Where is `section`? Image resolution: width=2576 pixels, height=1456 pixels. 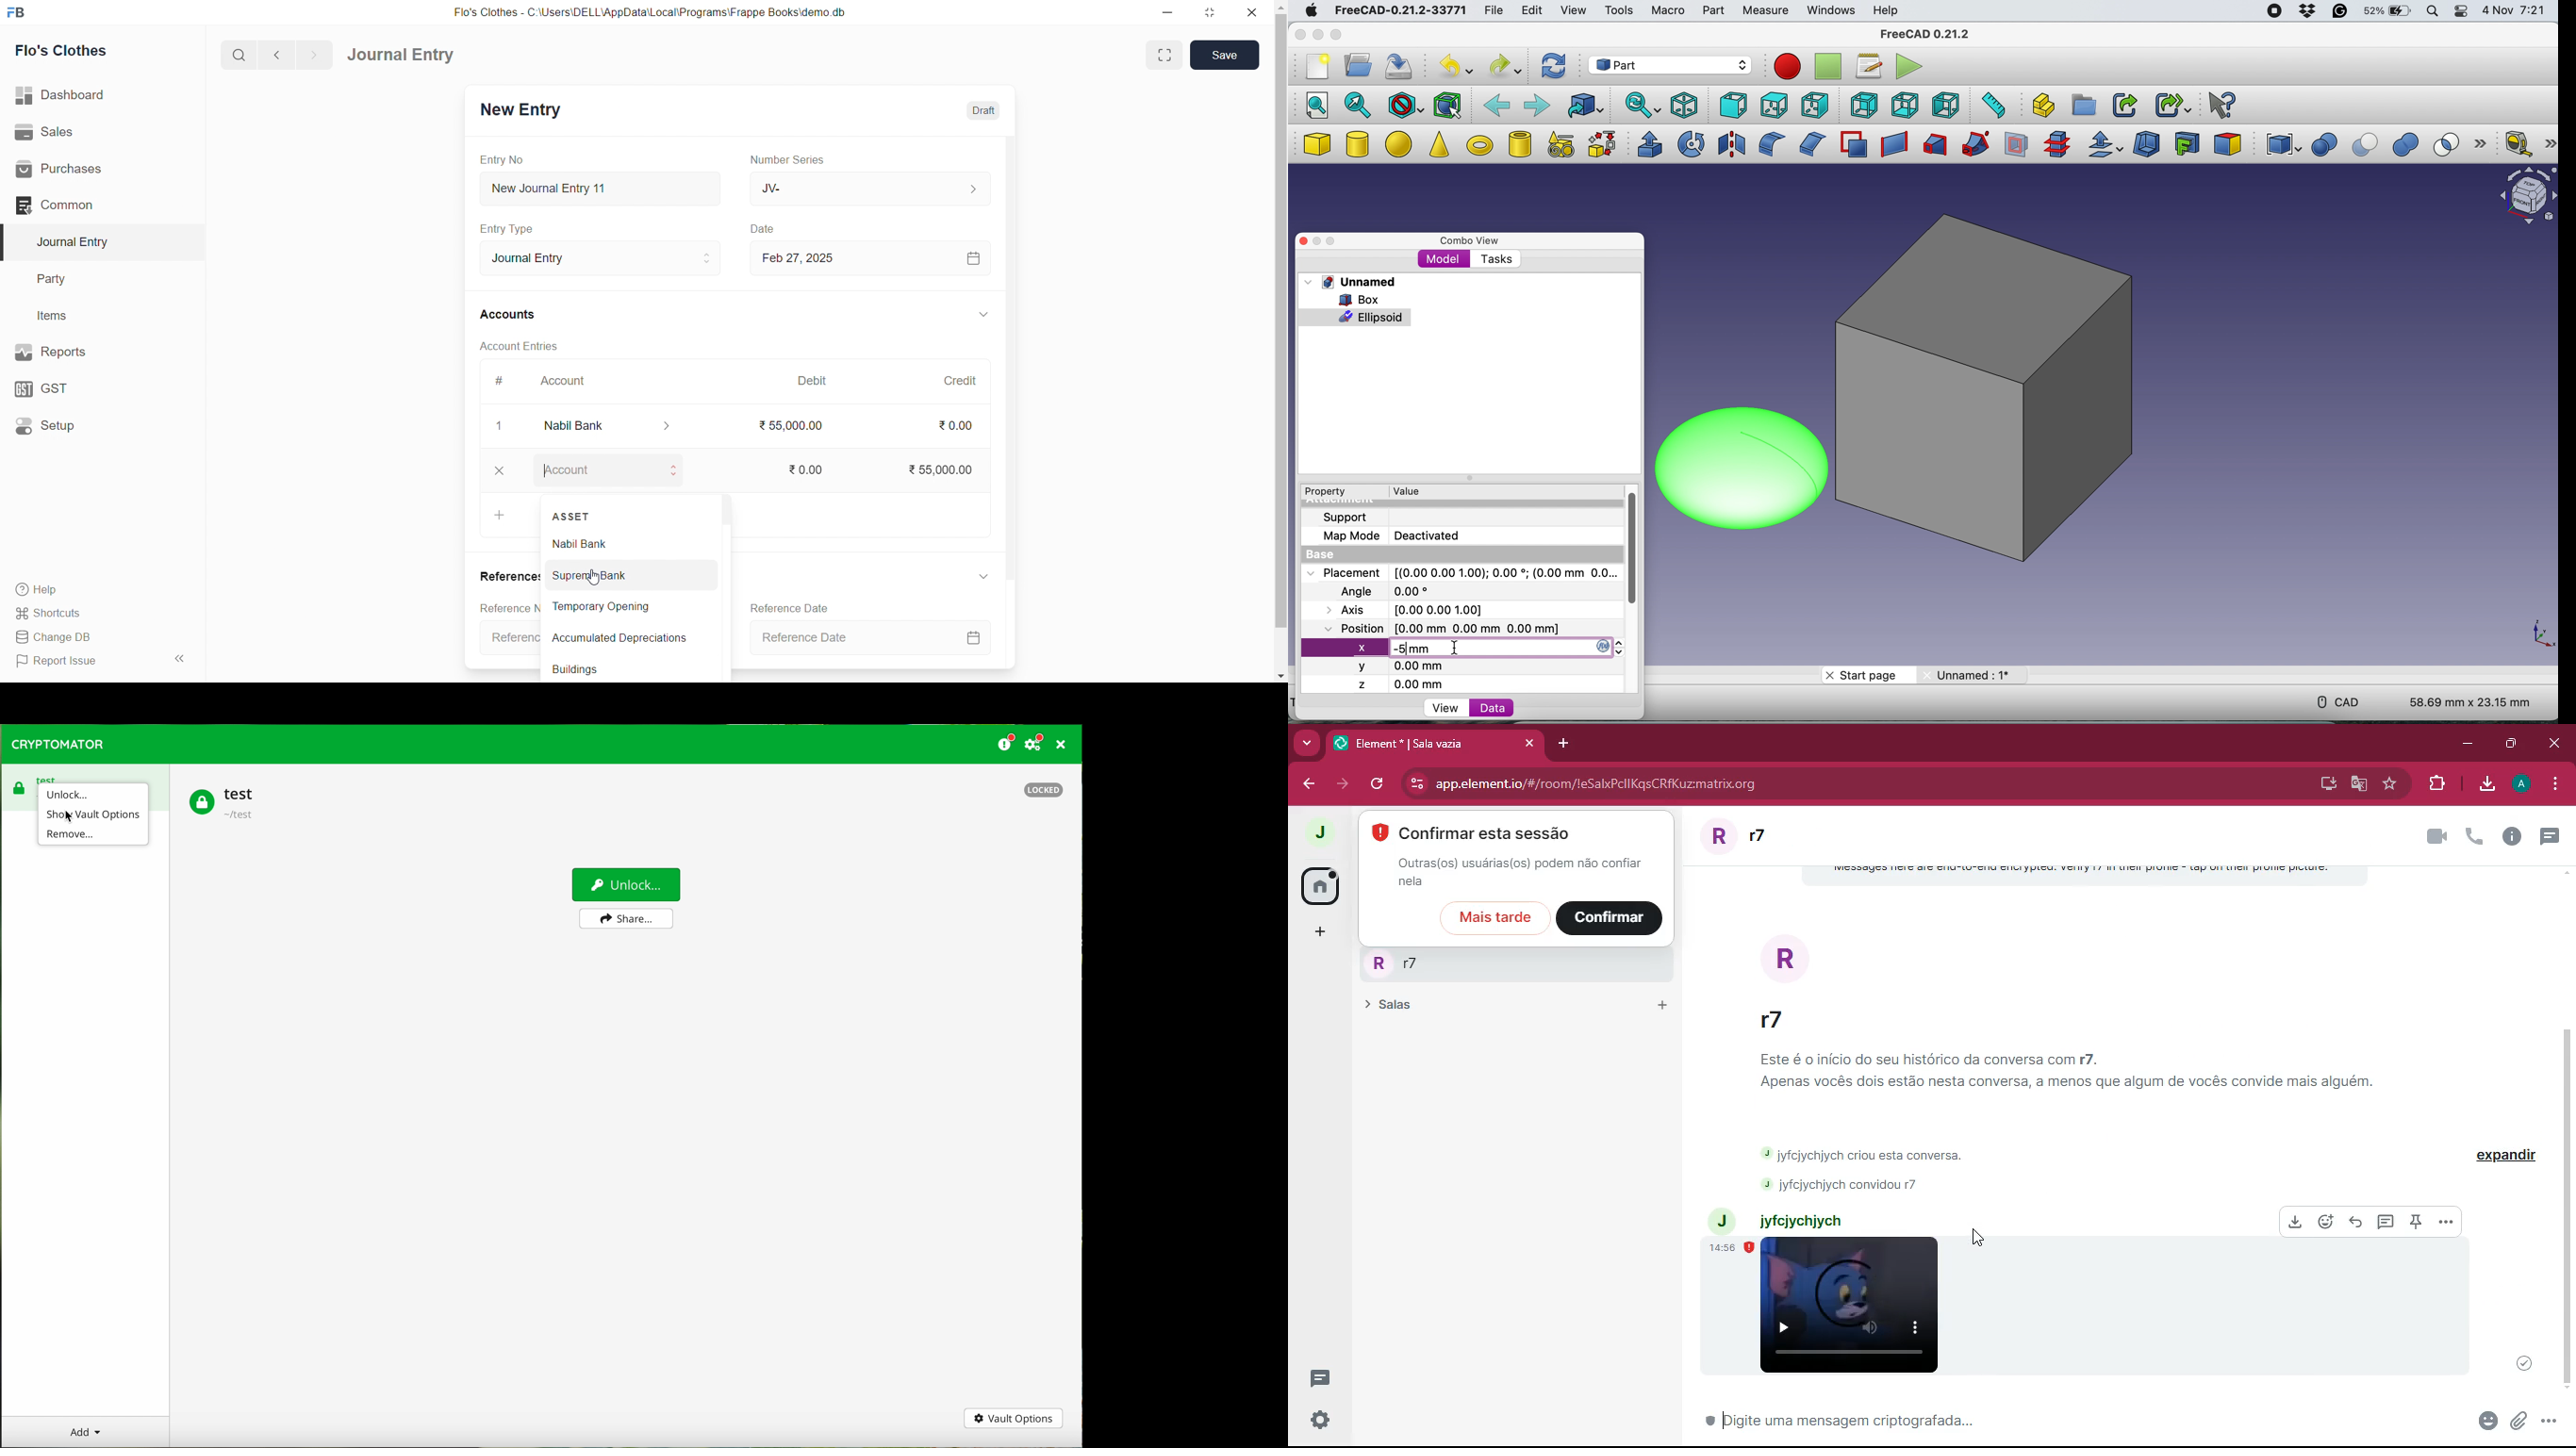
section is located at coordinates (2017, 147).